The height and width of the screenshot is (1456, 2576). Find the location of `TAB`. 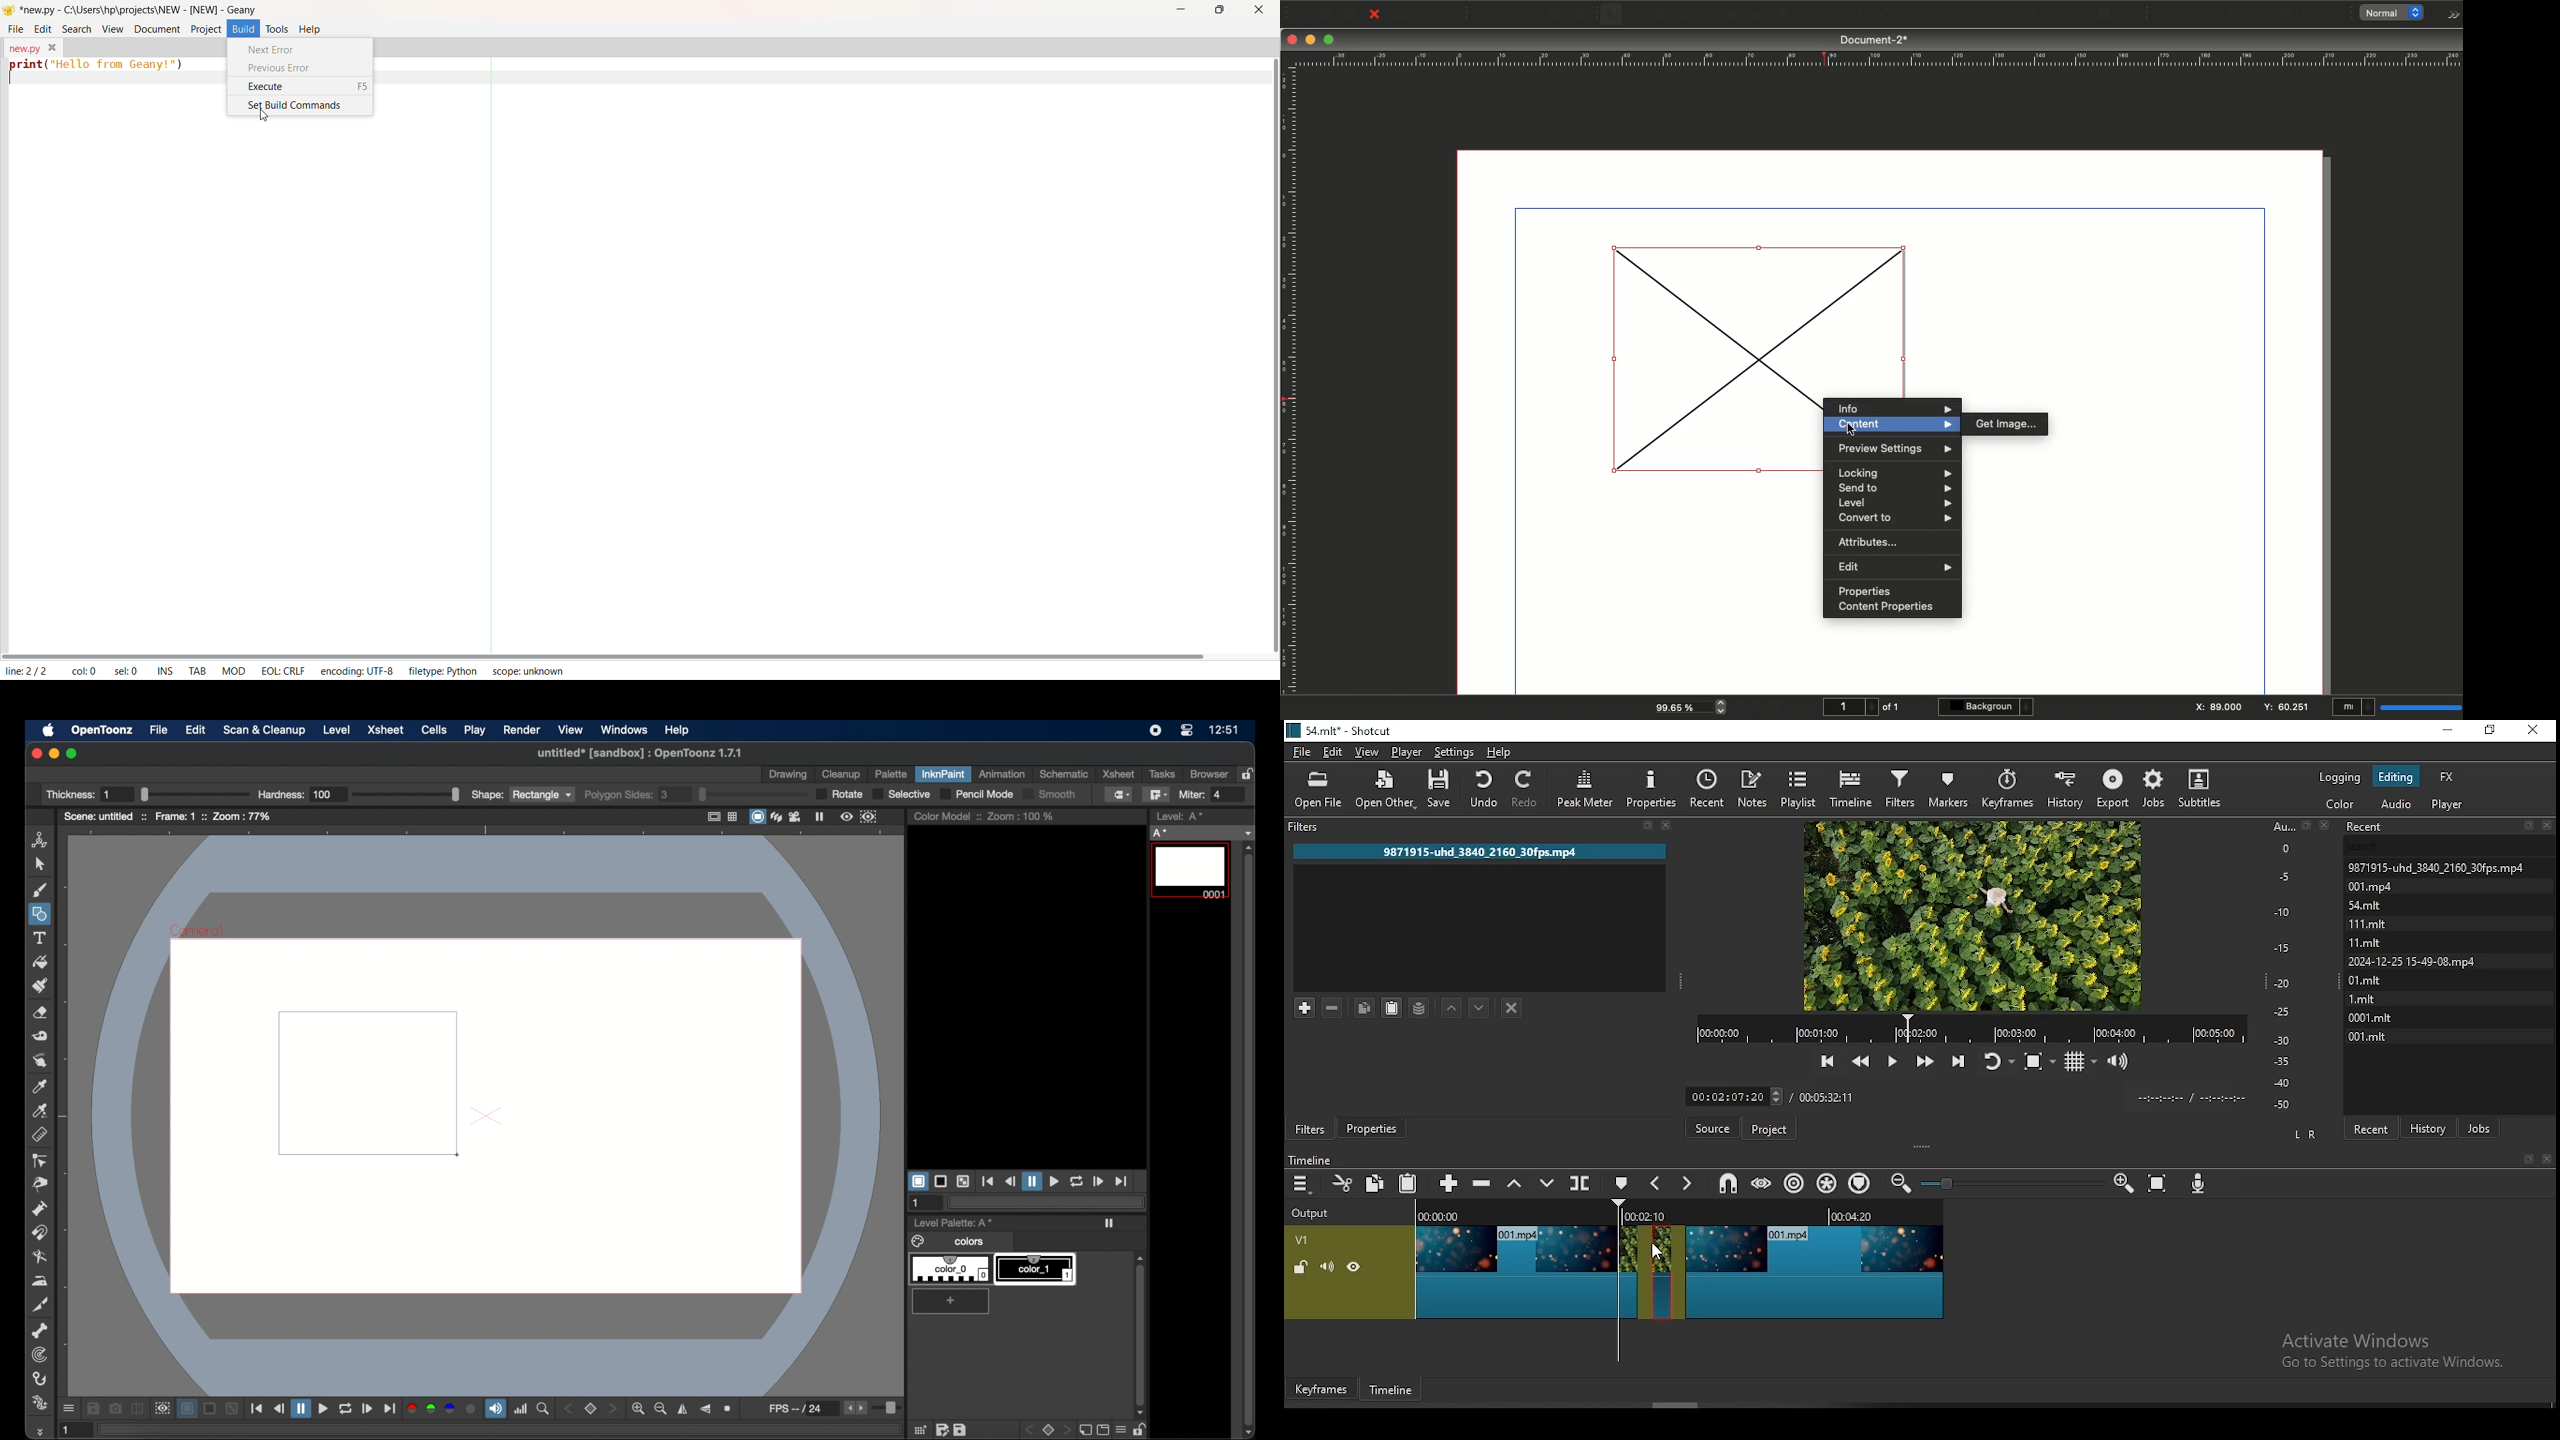

TAB is located at coordinates (197, 669).